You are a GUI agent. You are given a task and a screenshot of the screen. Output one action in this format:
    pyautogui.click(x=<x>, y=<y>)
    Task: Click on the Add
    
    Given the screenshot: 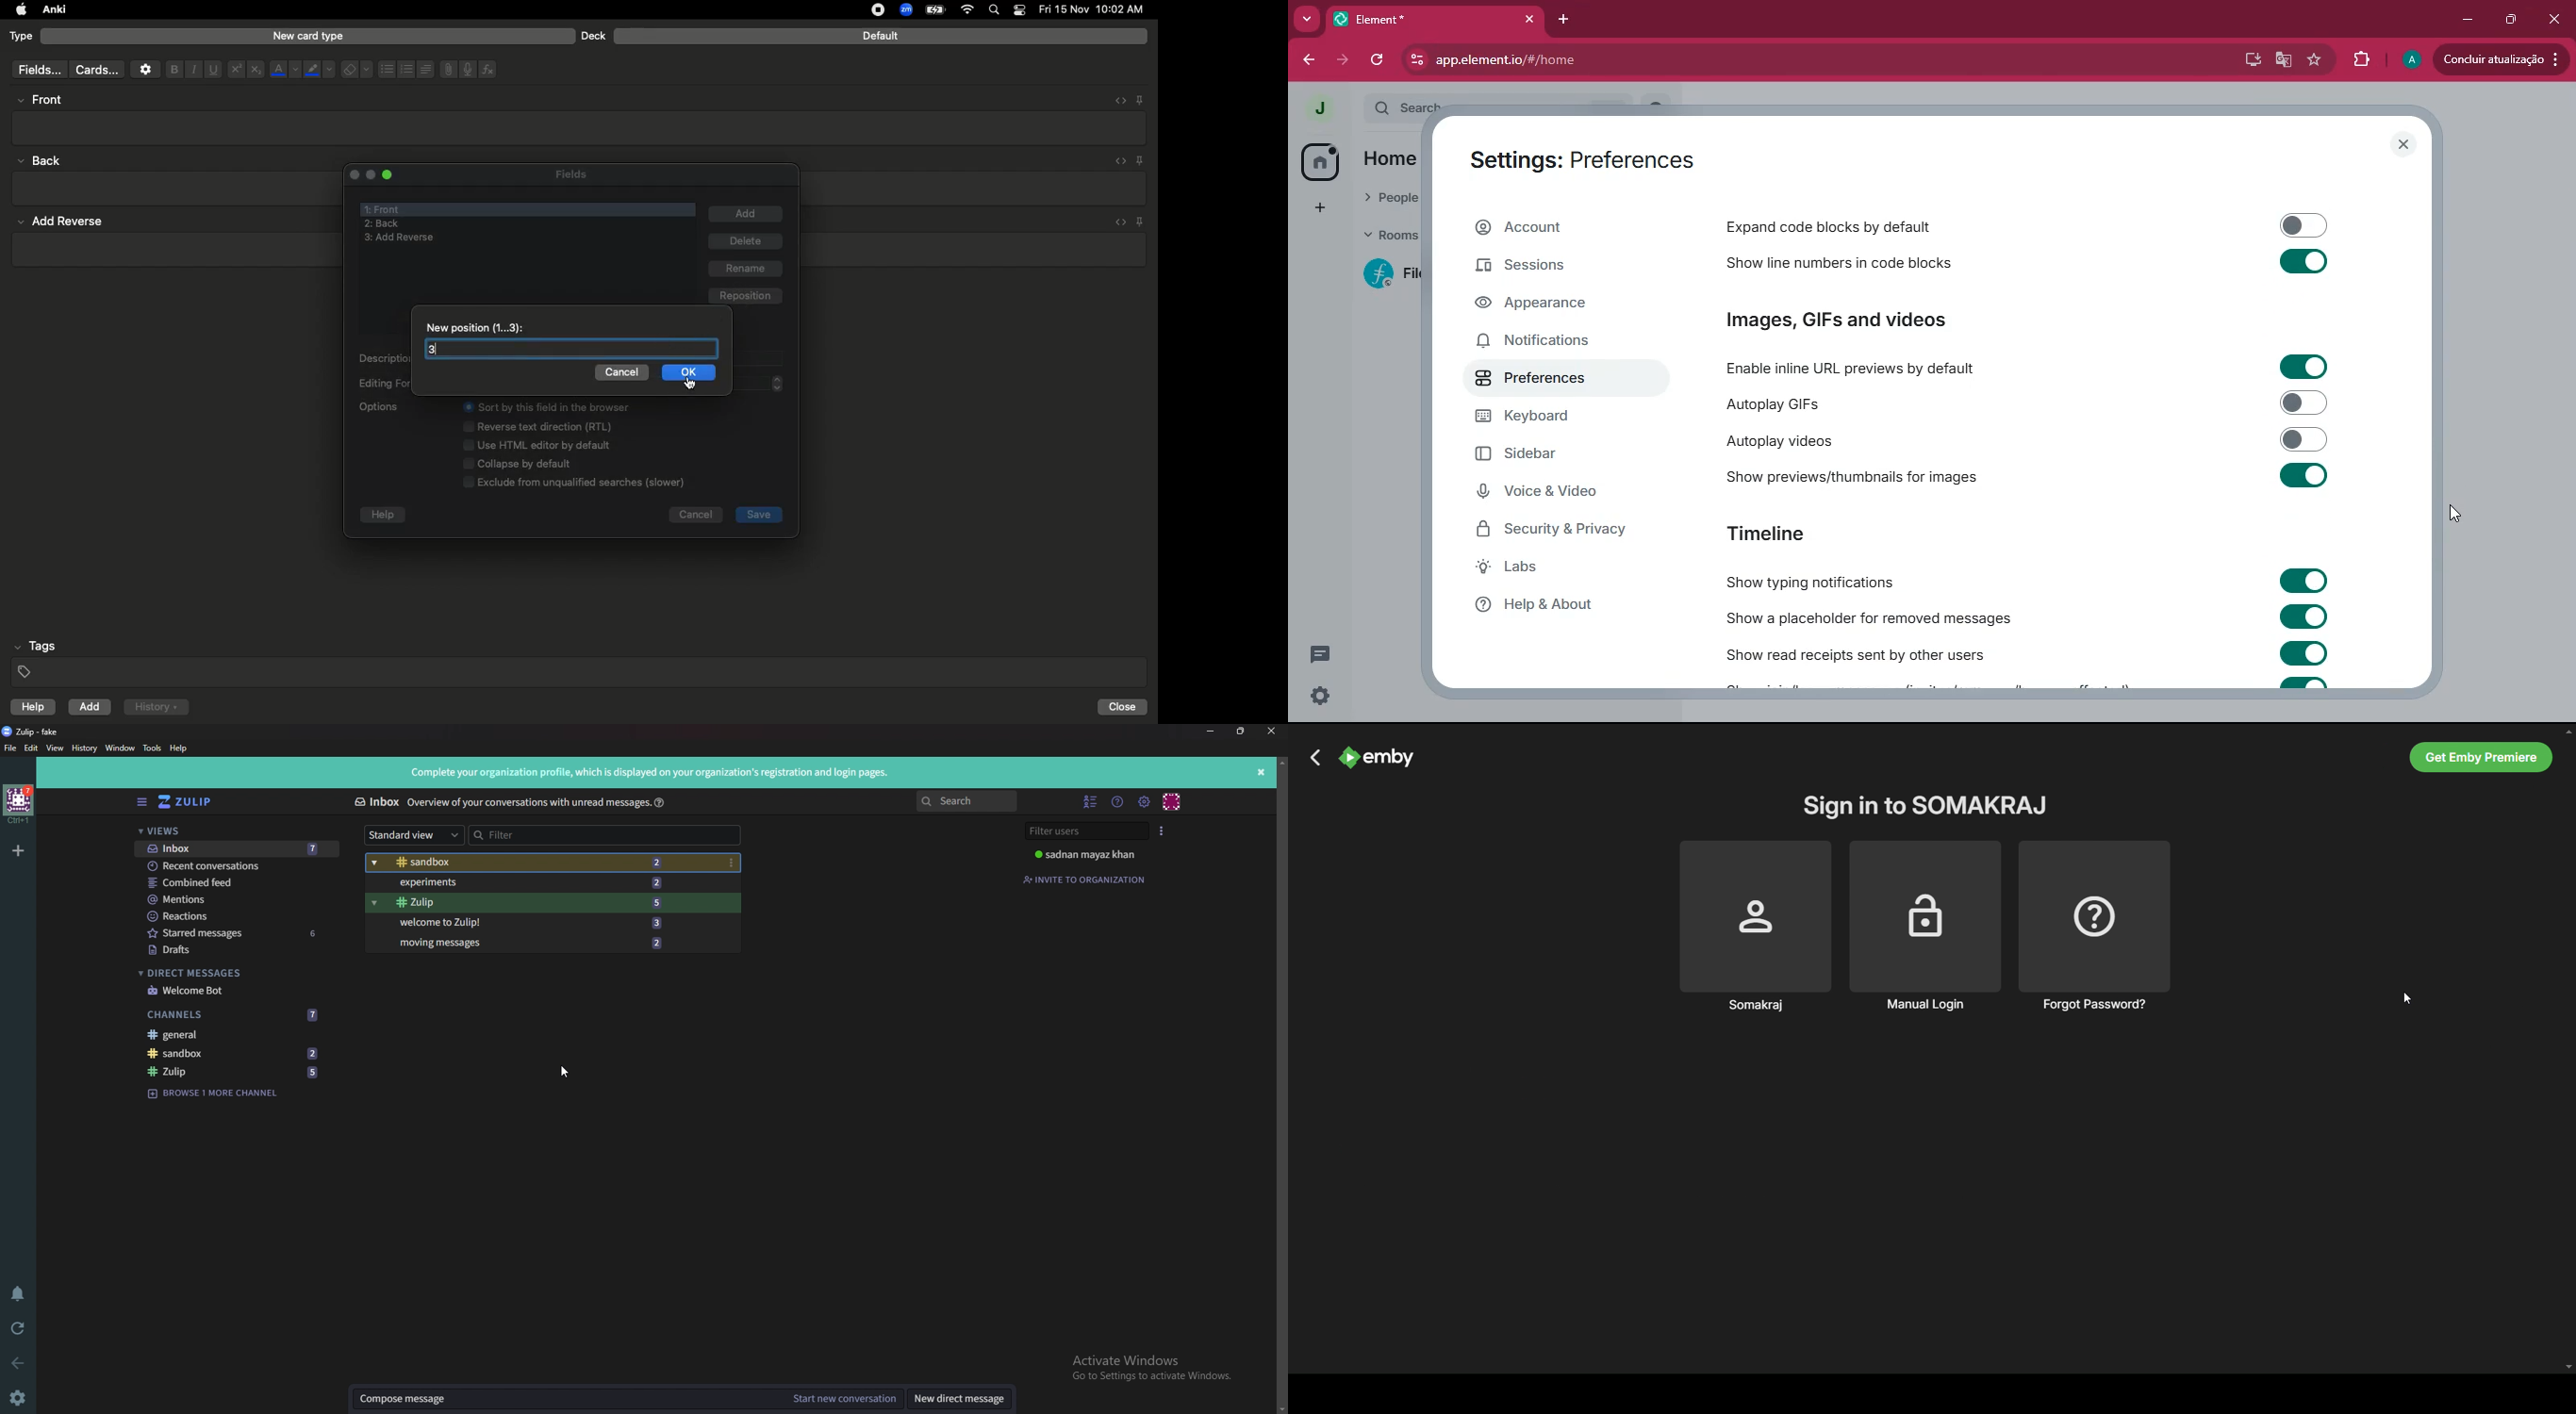 What is the action you would take?
    pyautogui.click(x=747, y=214)
    